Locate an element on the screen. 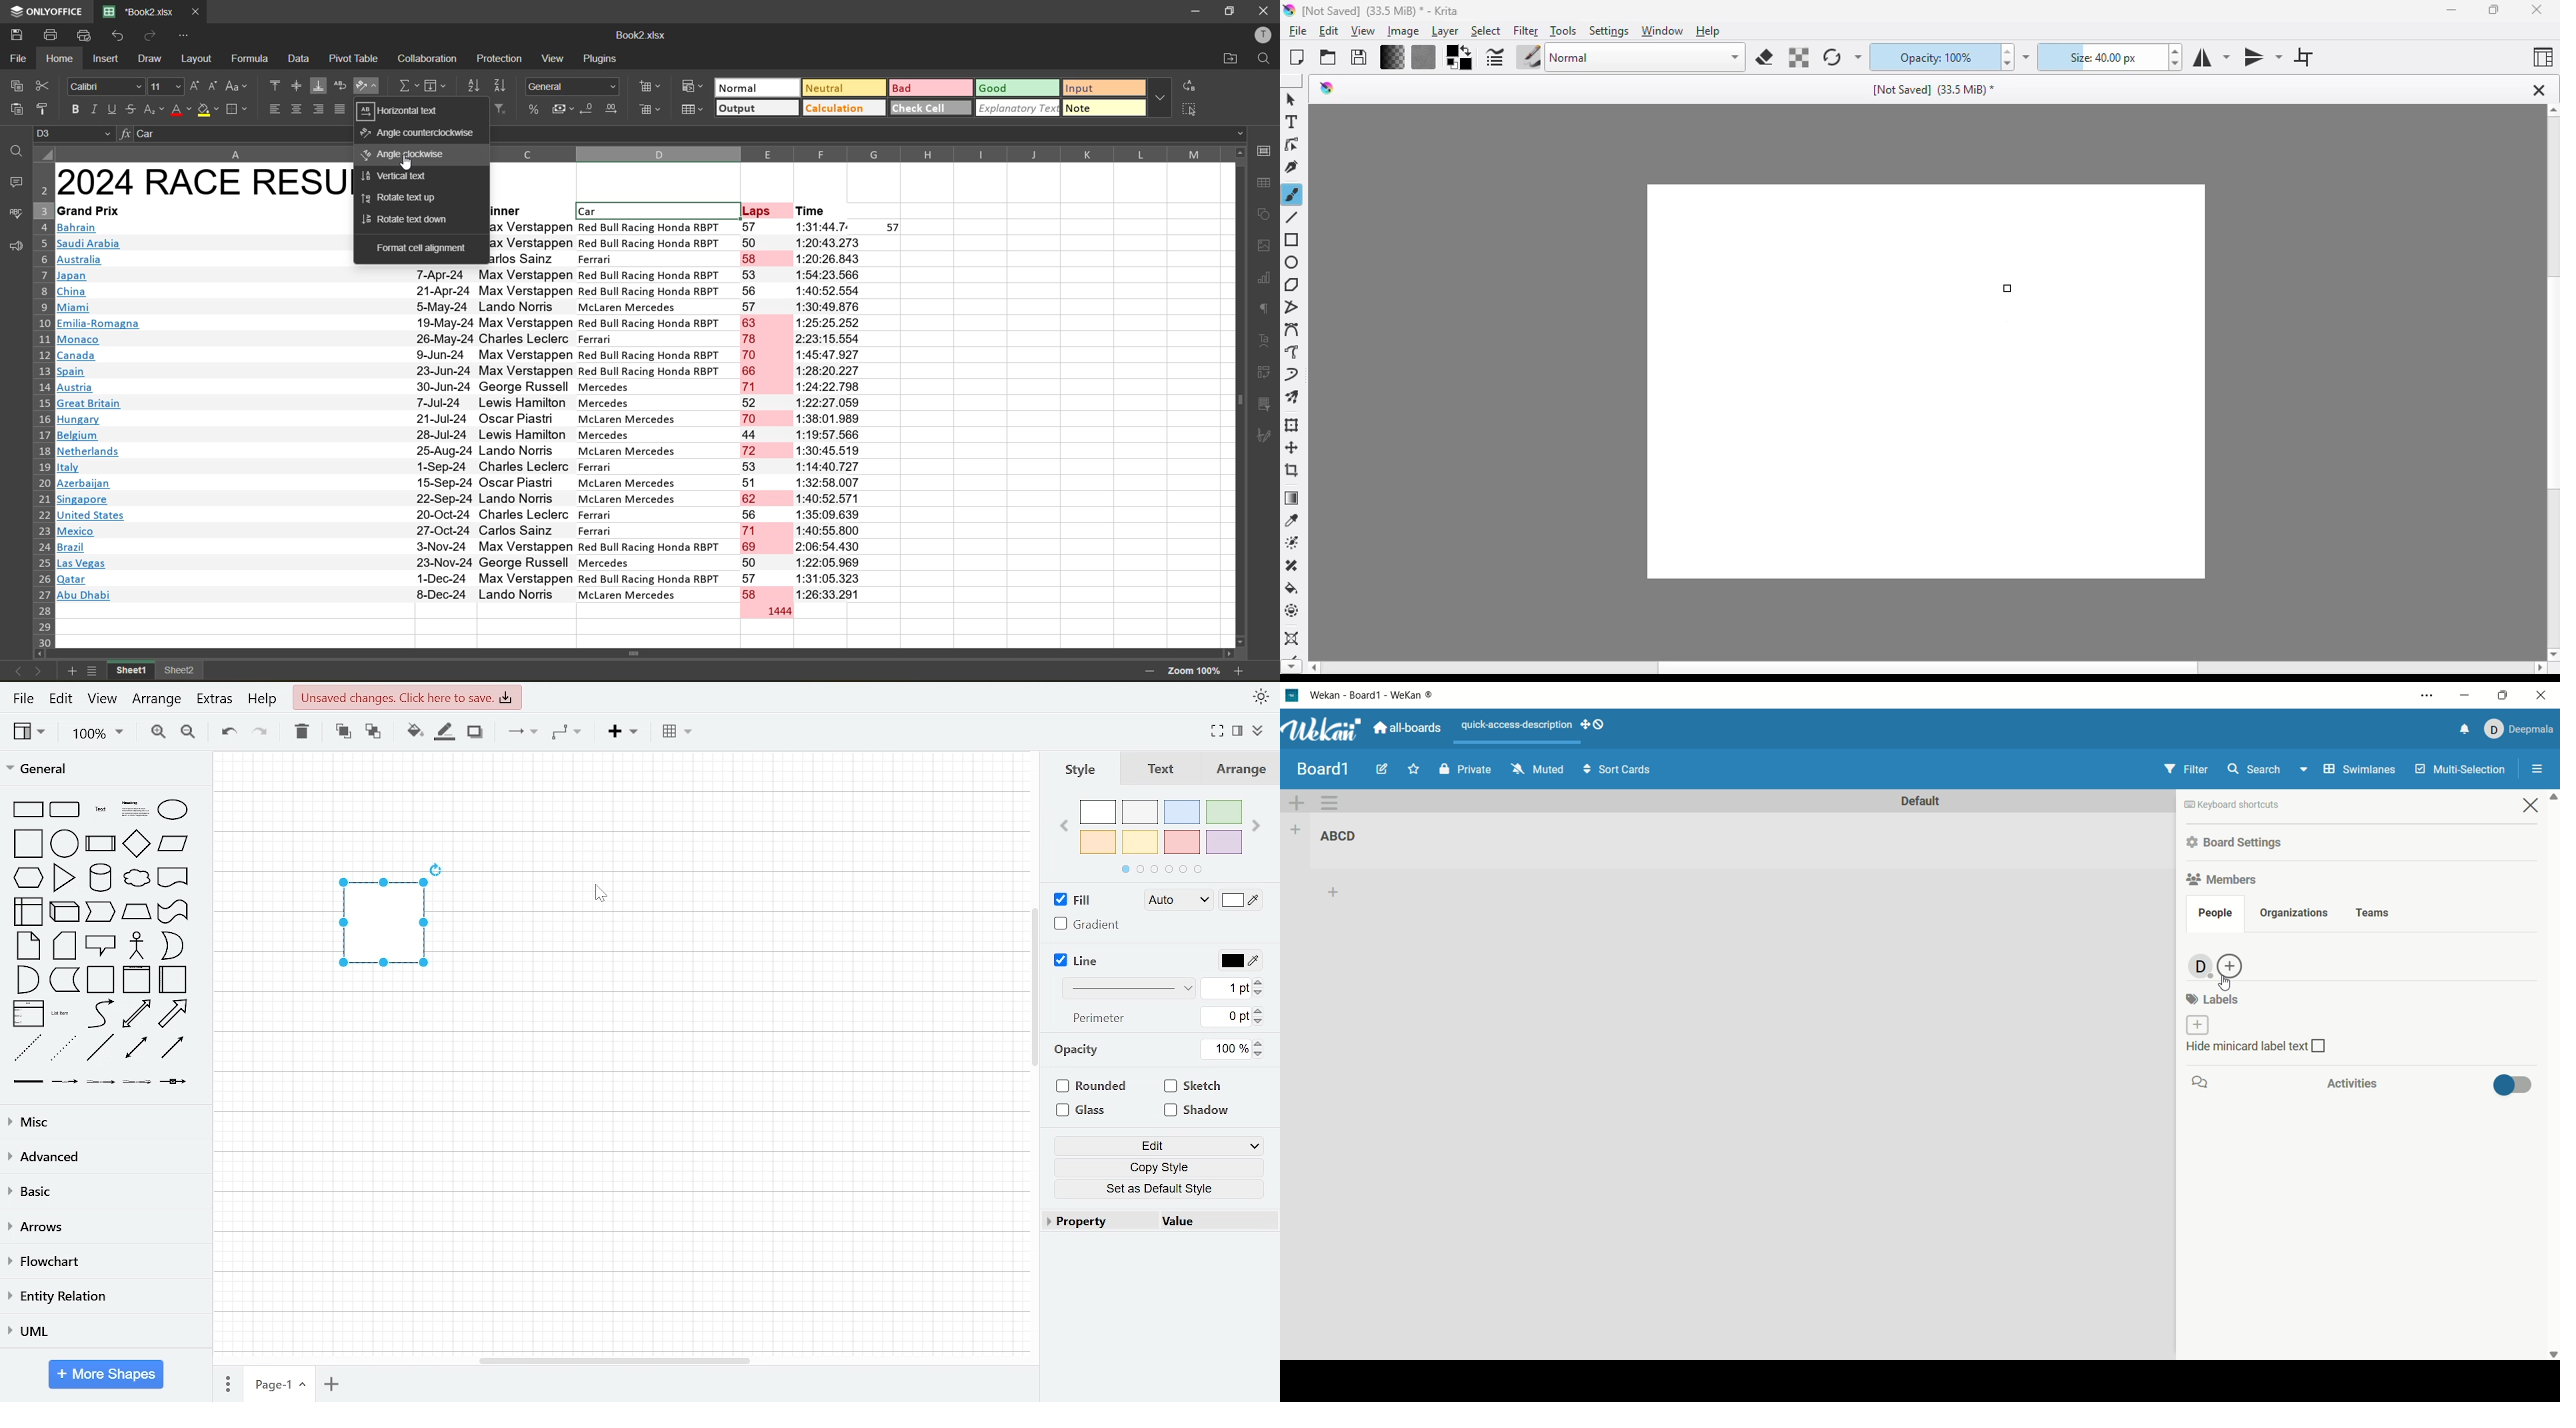 The height and width of the screenshot is (1428, 2576). glass is located at coordinates (1081, 1111).